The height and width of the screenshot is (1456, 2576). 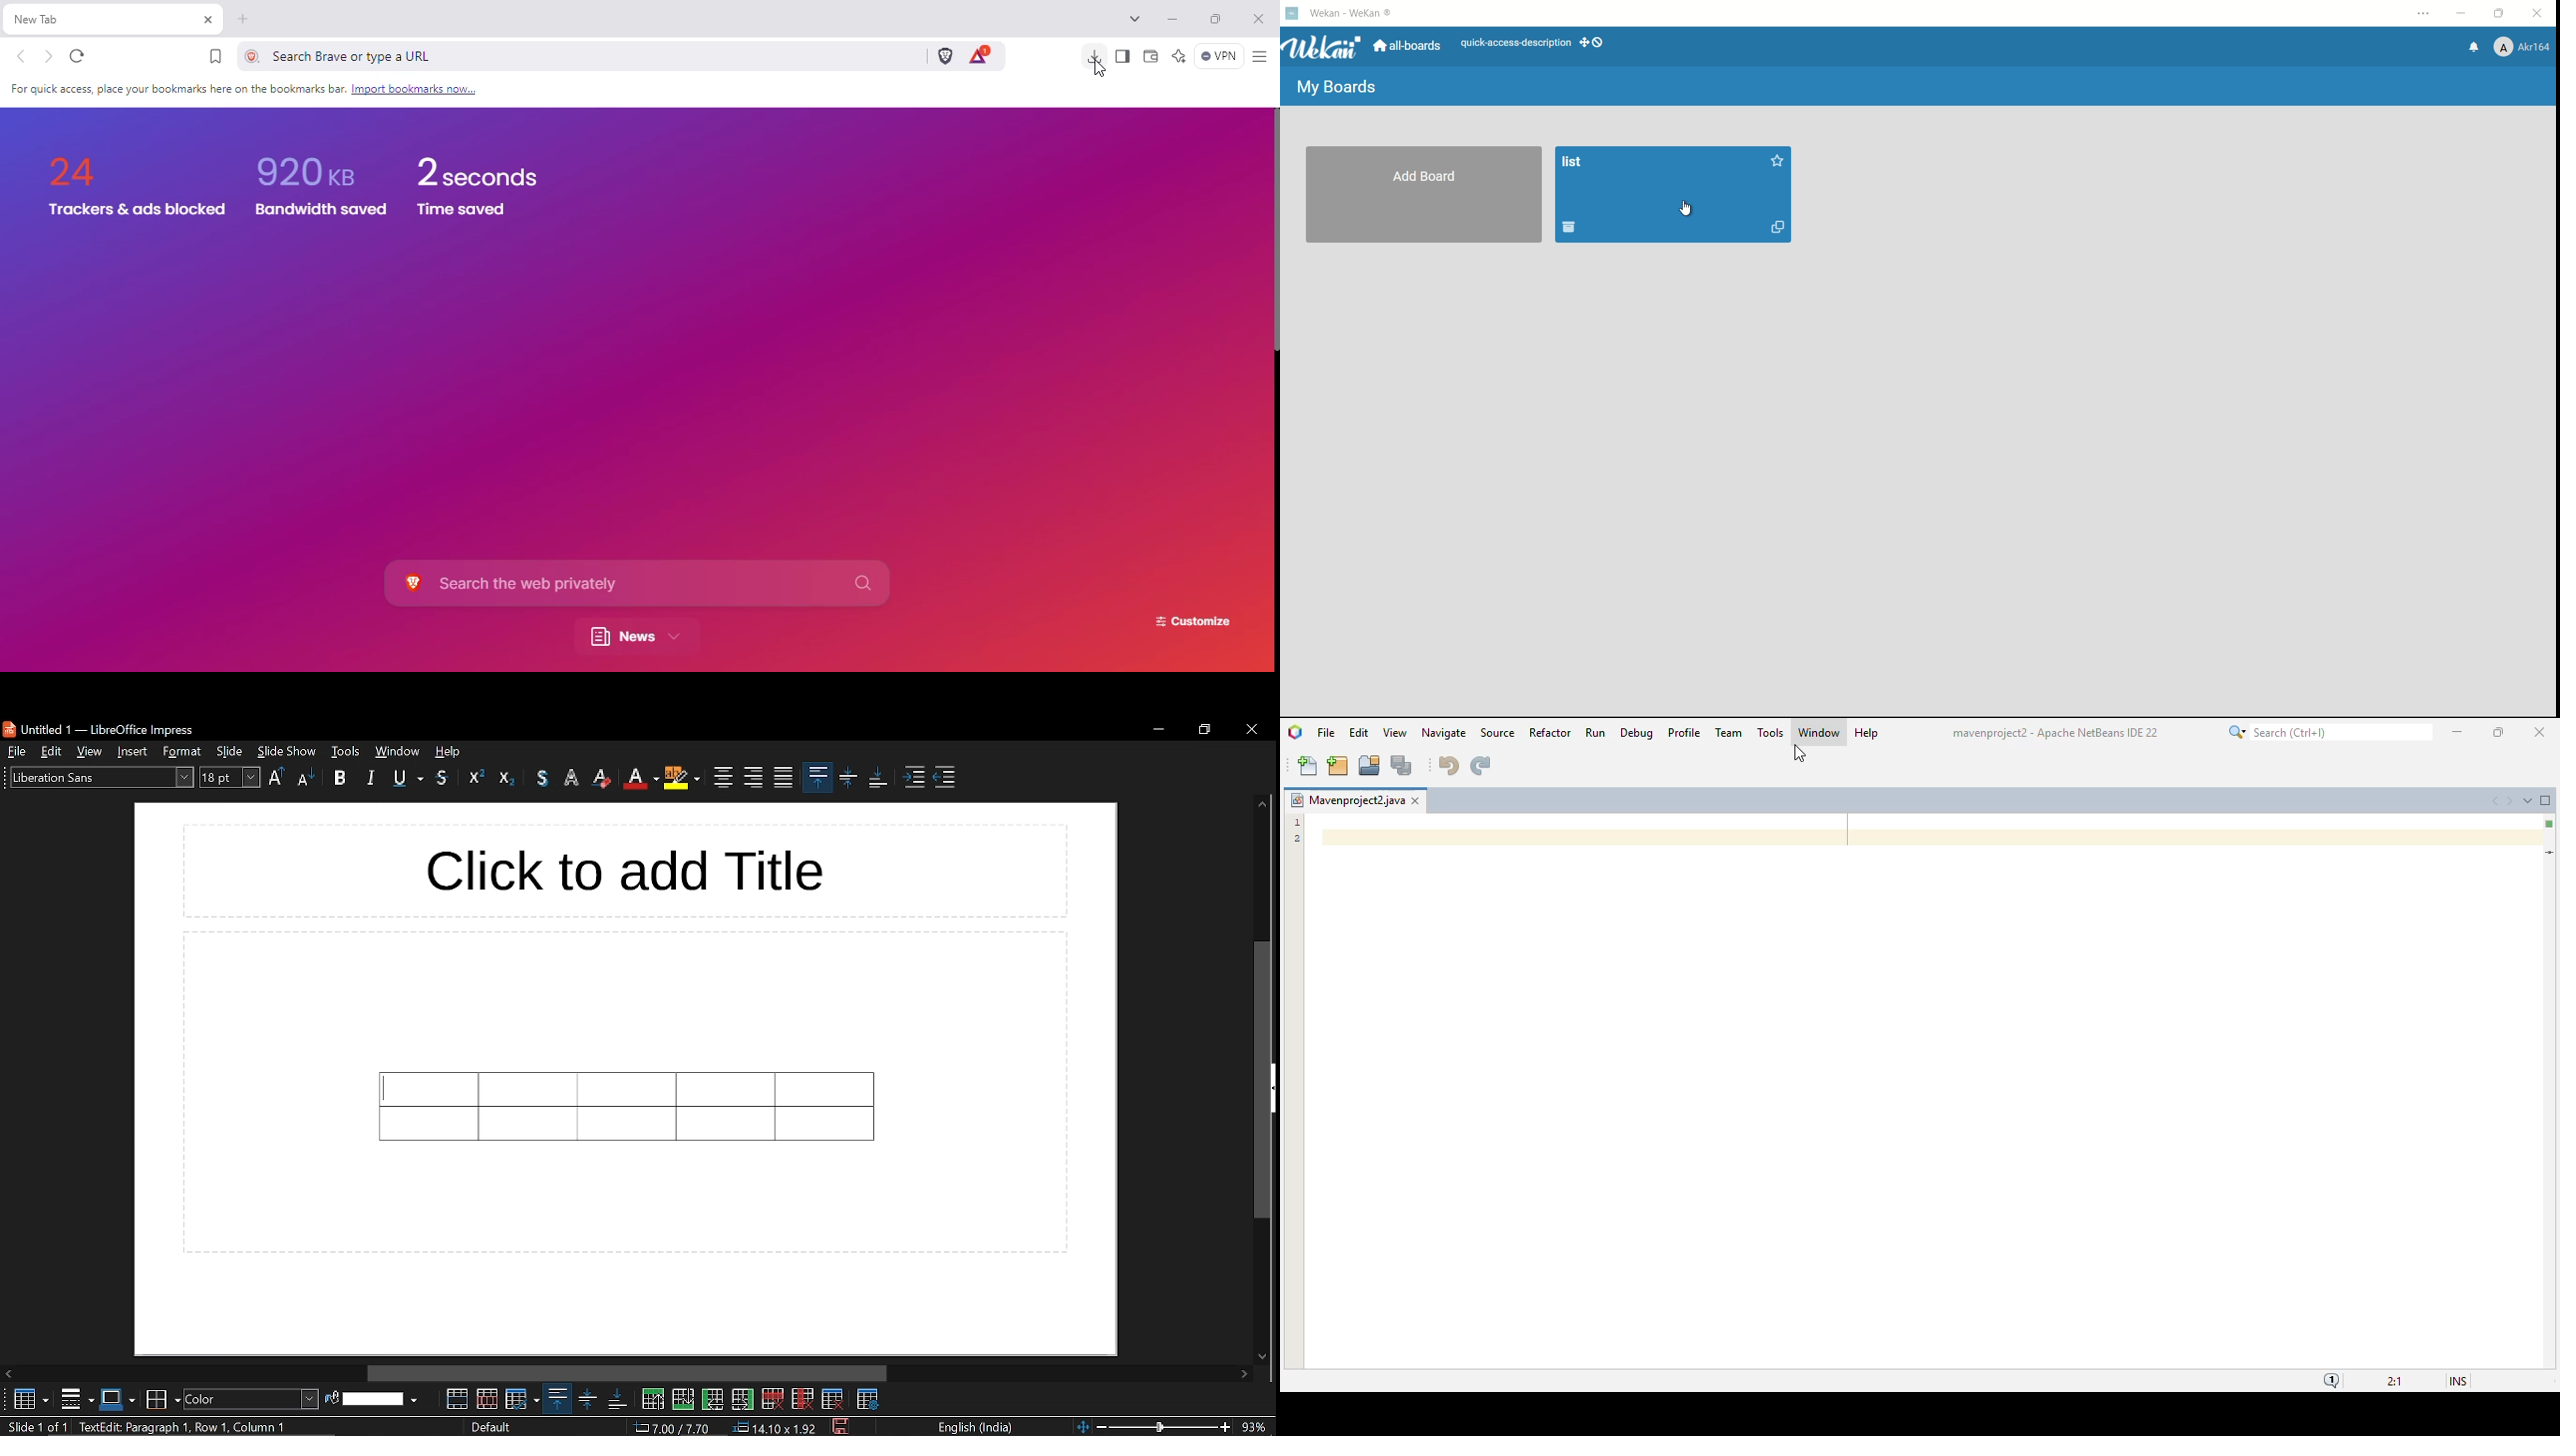 What do you see at coordinates (1354, 13) in the screenshot?
I see `wekan - wekan` at bounding box center [1354, 13].